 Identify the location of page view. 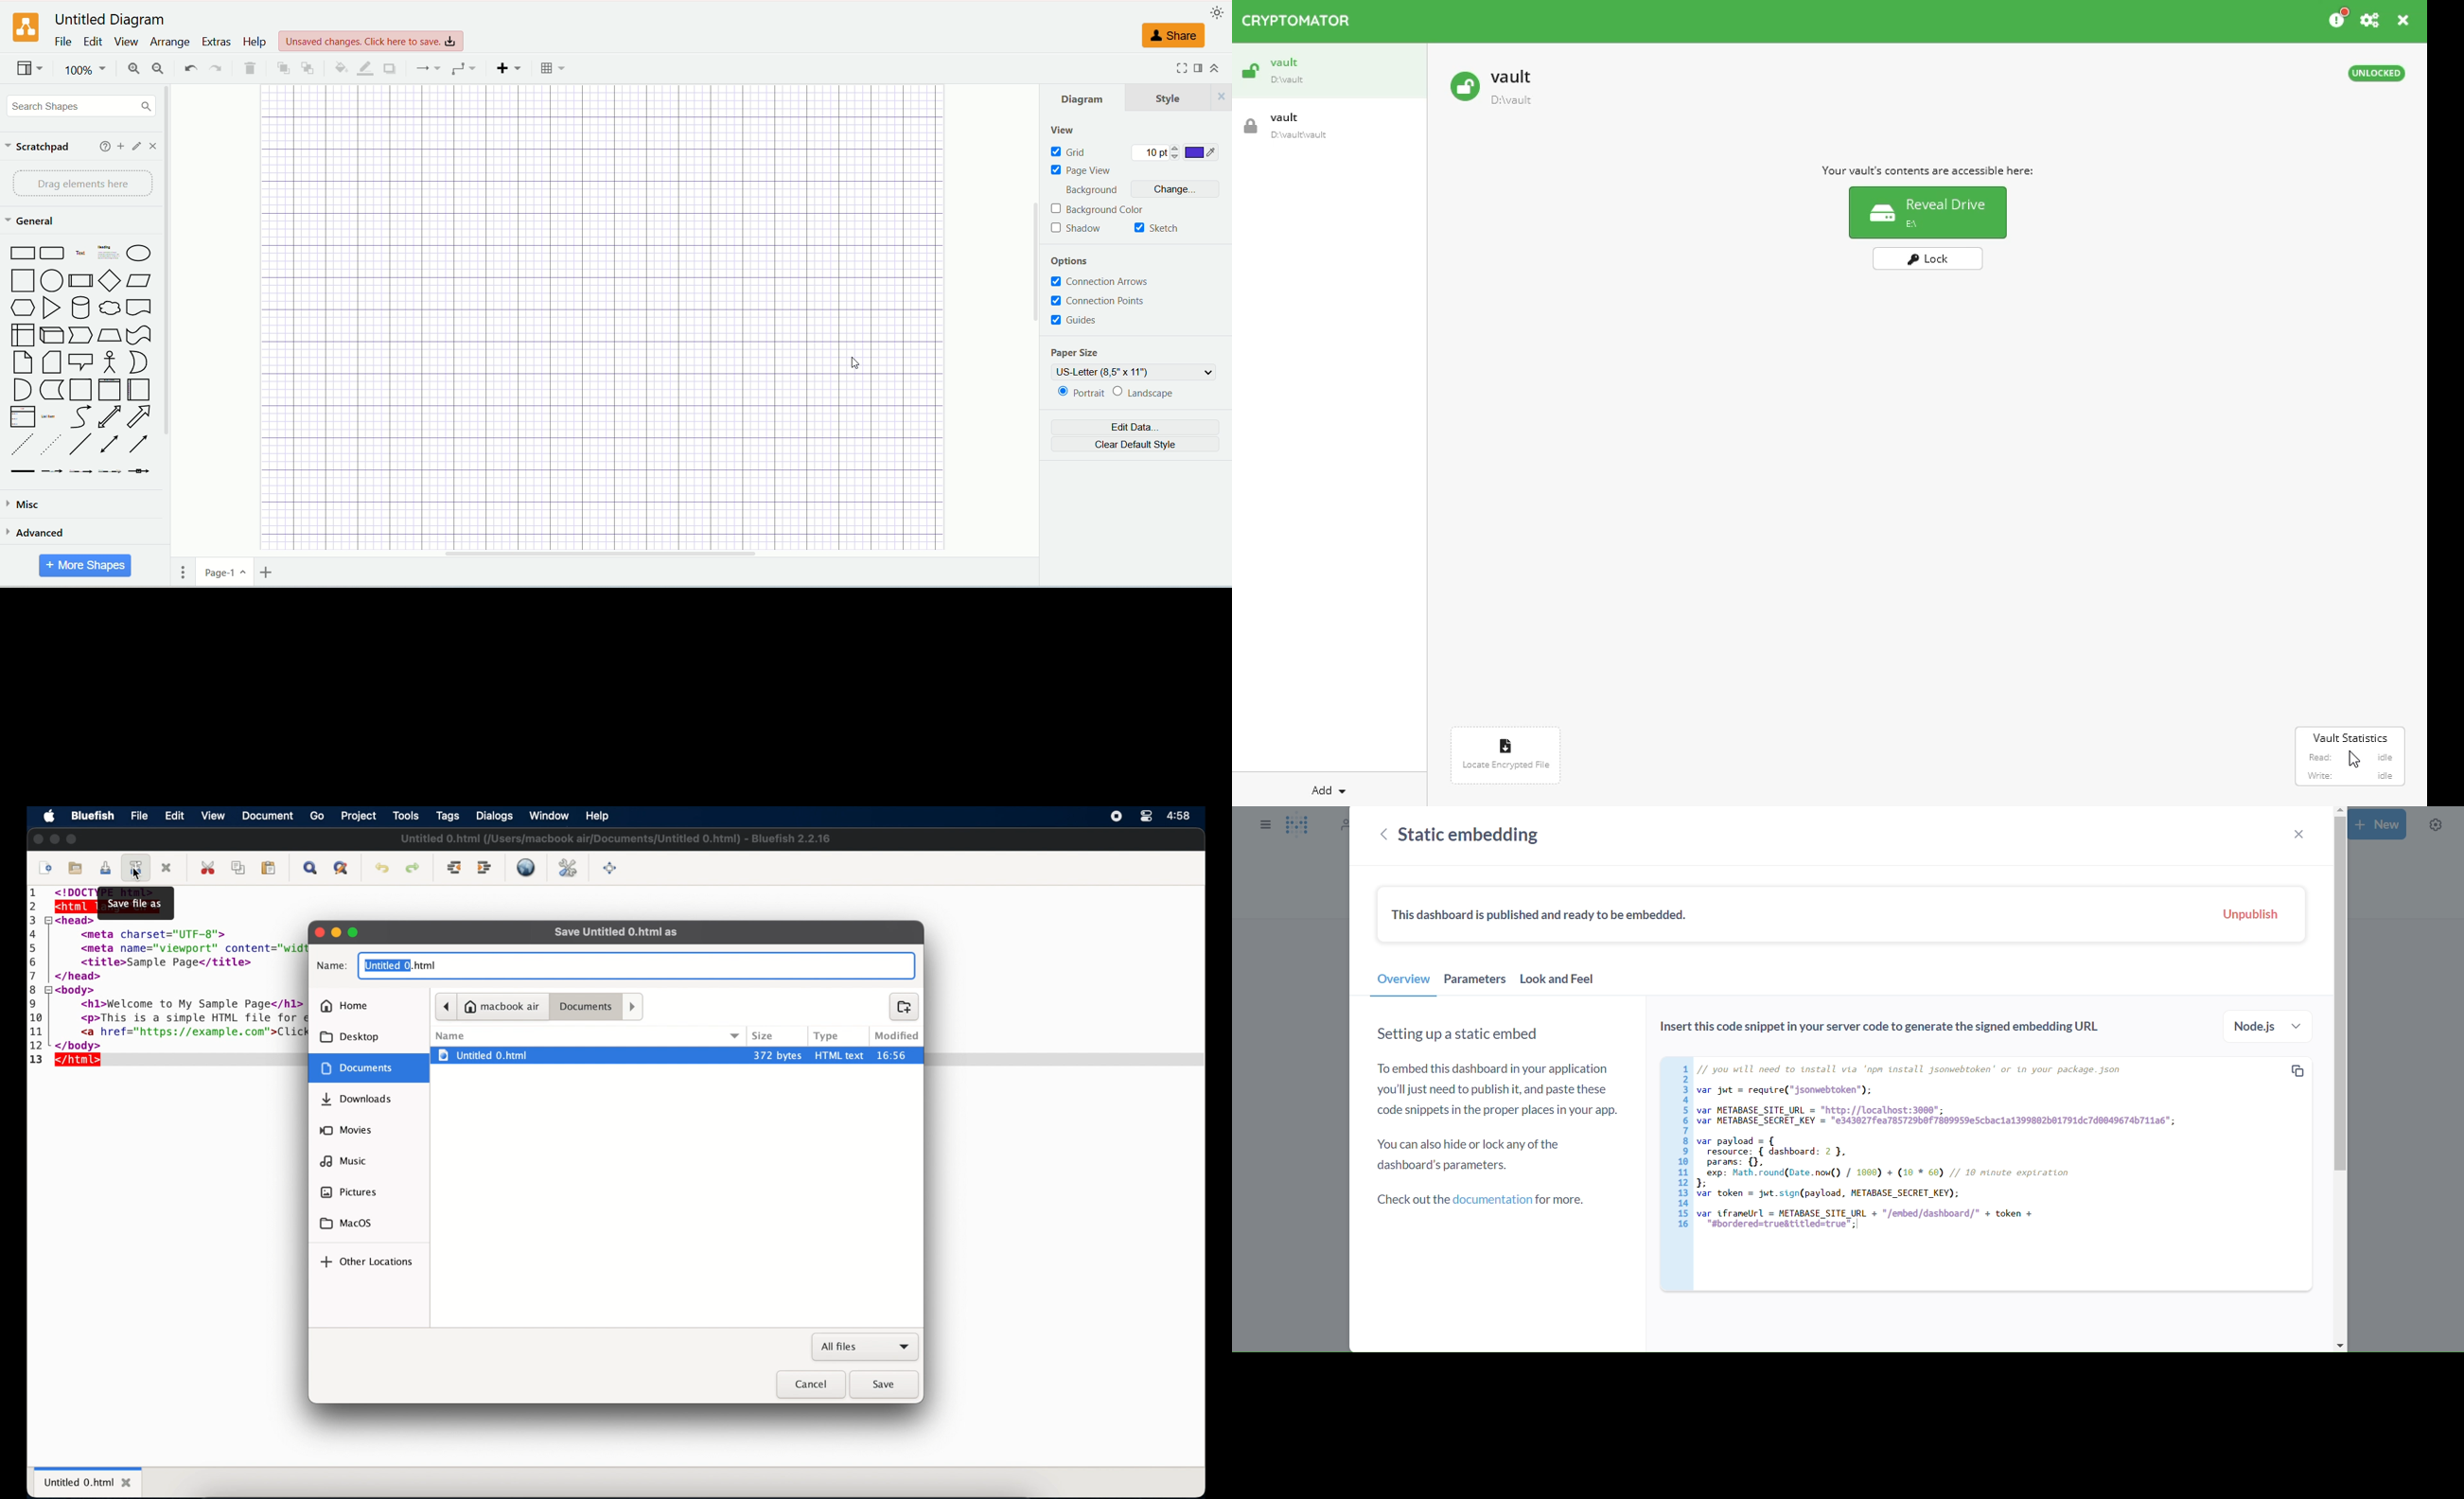
(1079, 171).